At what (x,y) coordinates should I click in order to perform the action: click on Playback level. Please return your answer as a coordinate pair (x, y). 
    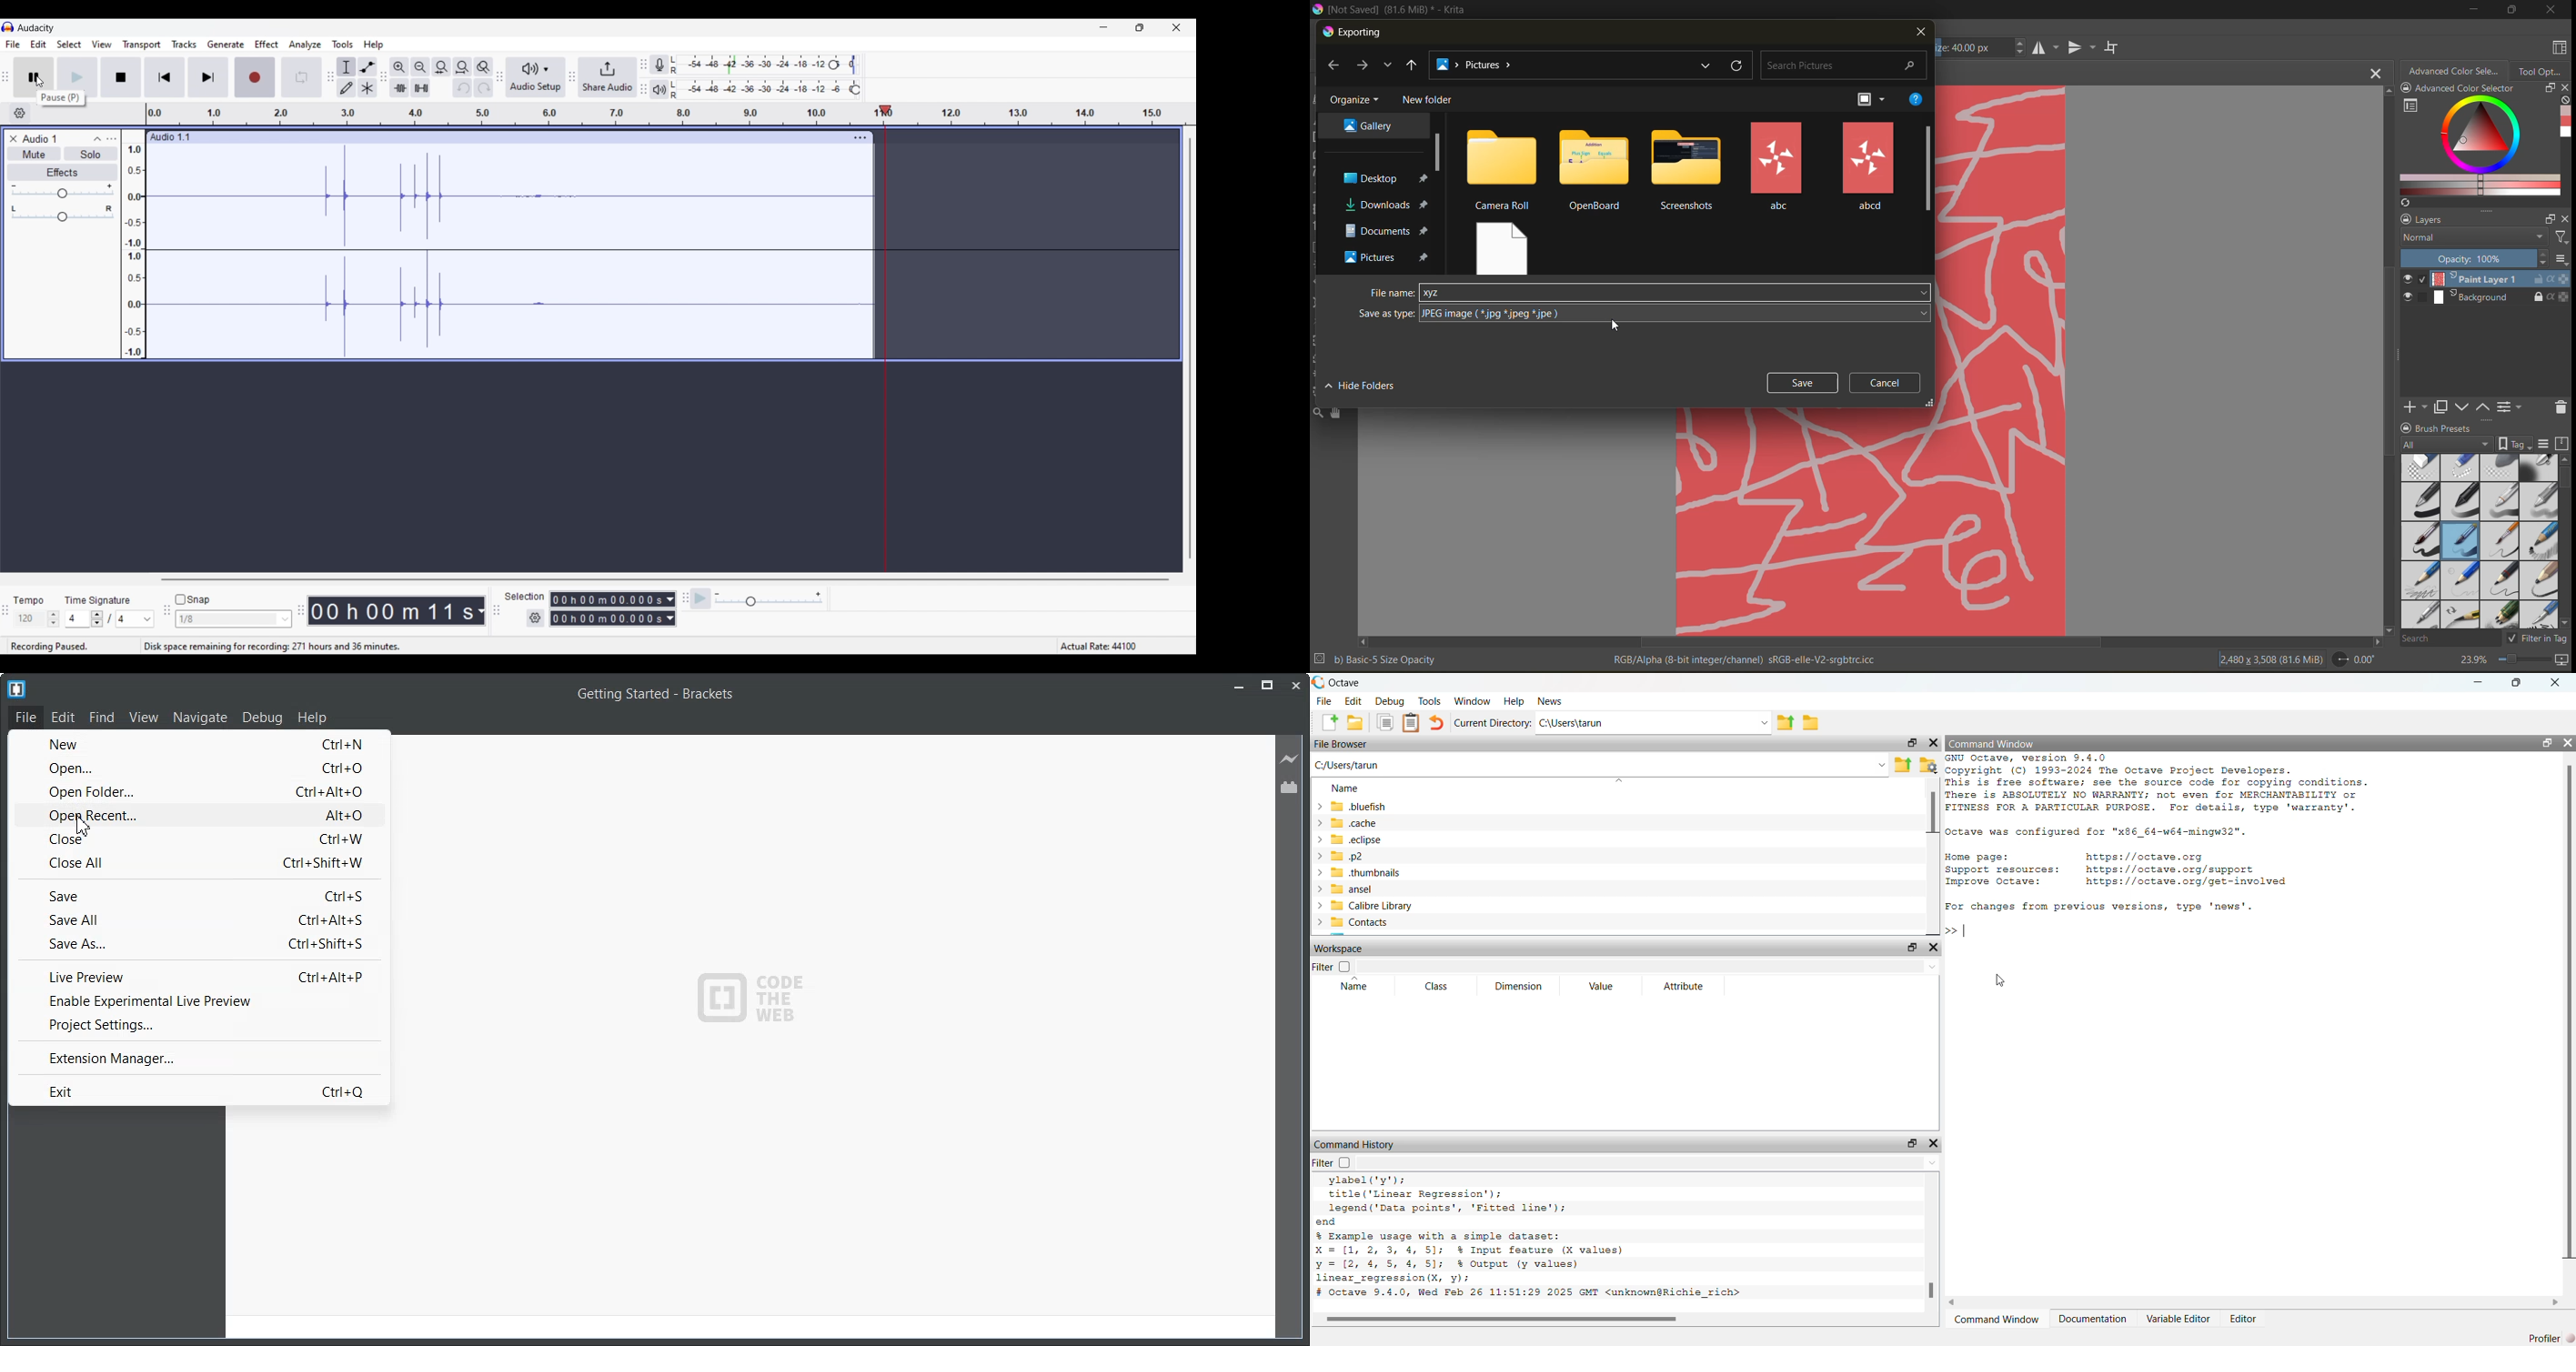
    Looking at the image, I should click on (769, 88).